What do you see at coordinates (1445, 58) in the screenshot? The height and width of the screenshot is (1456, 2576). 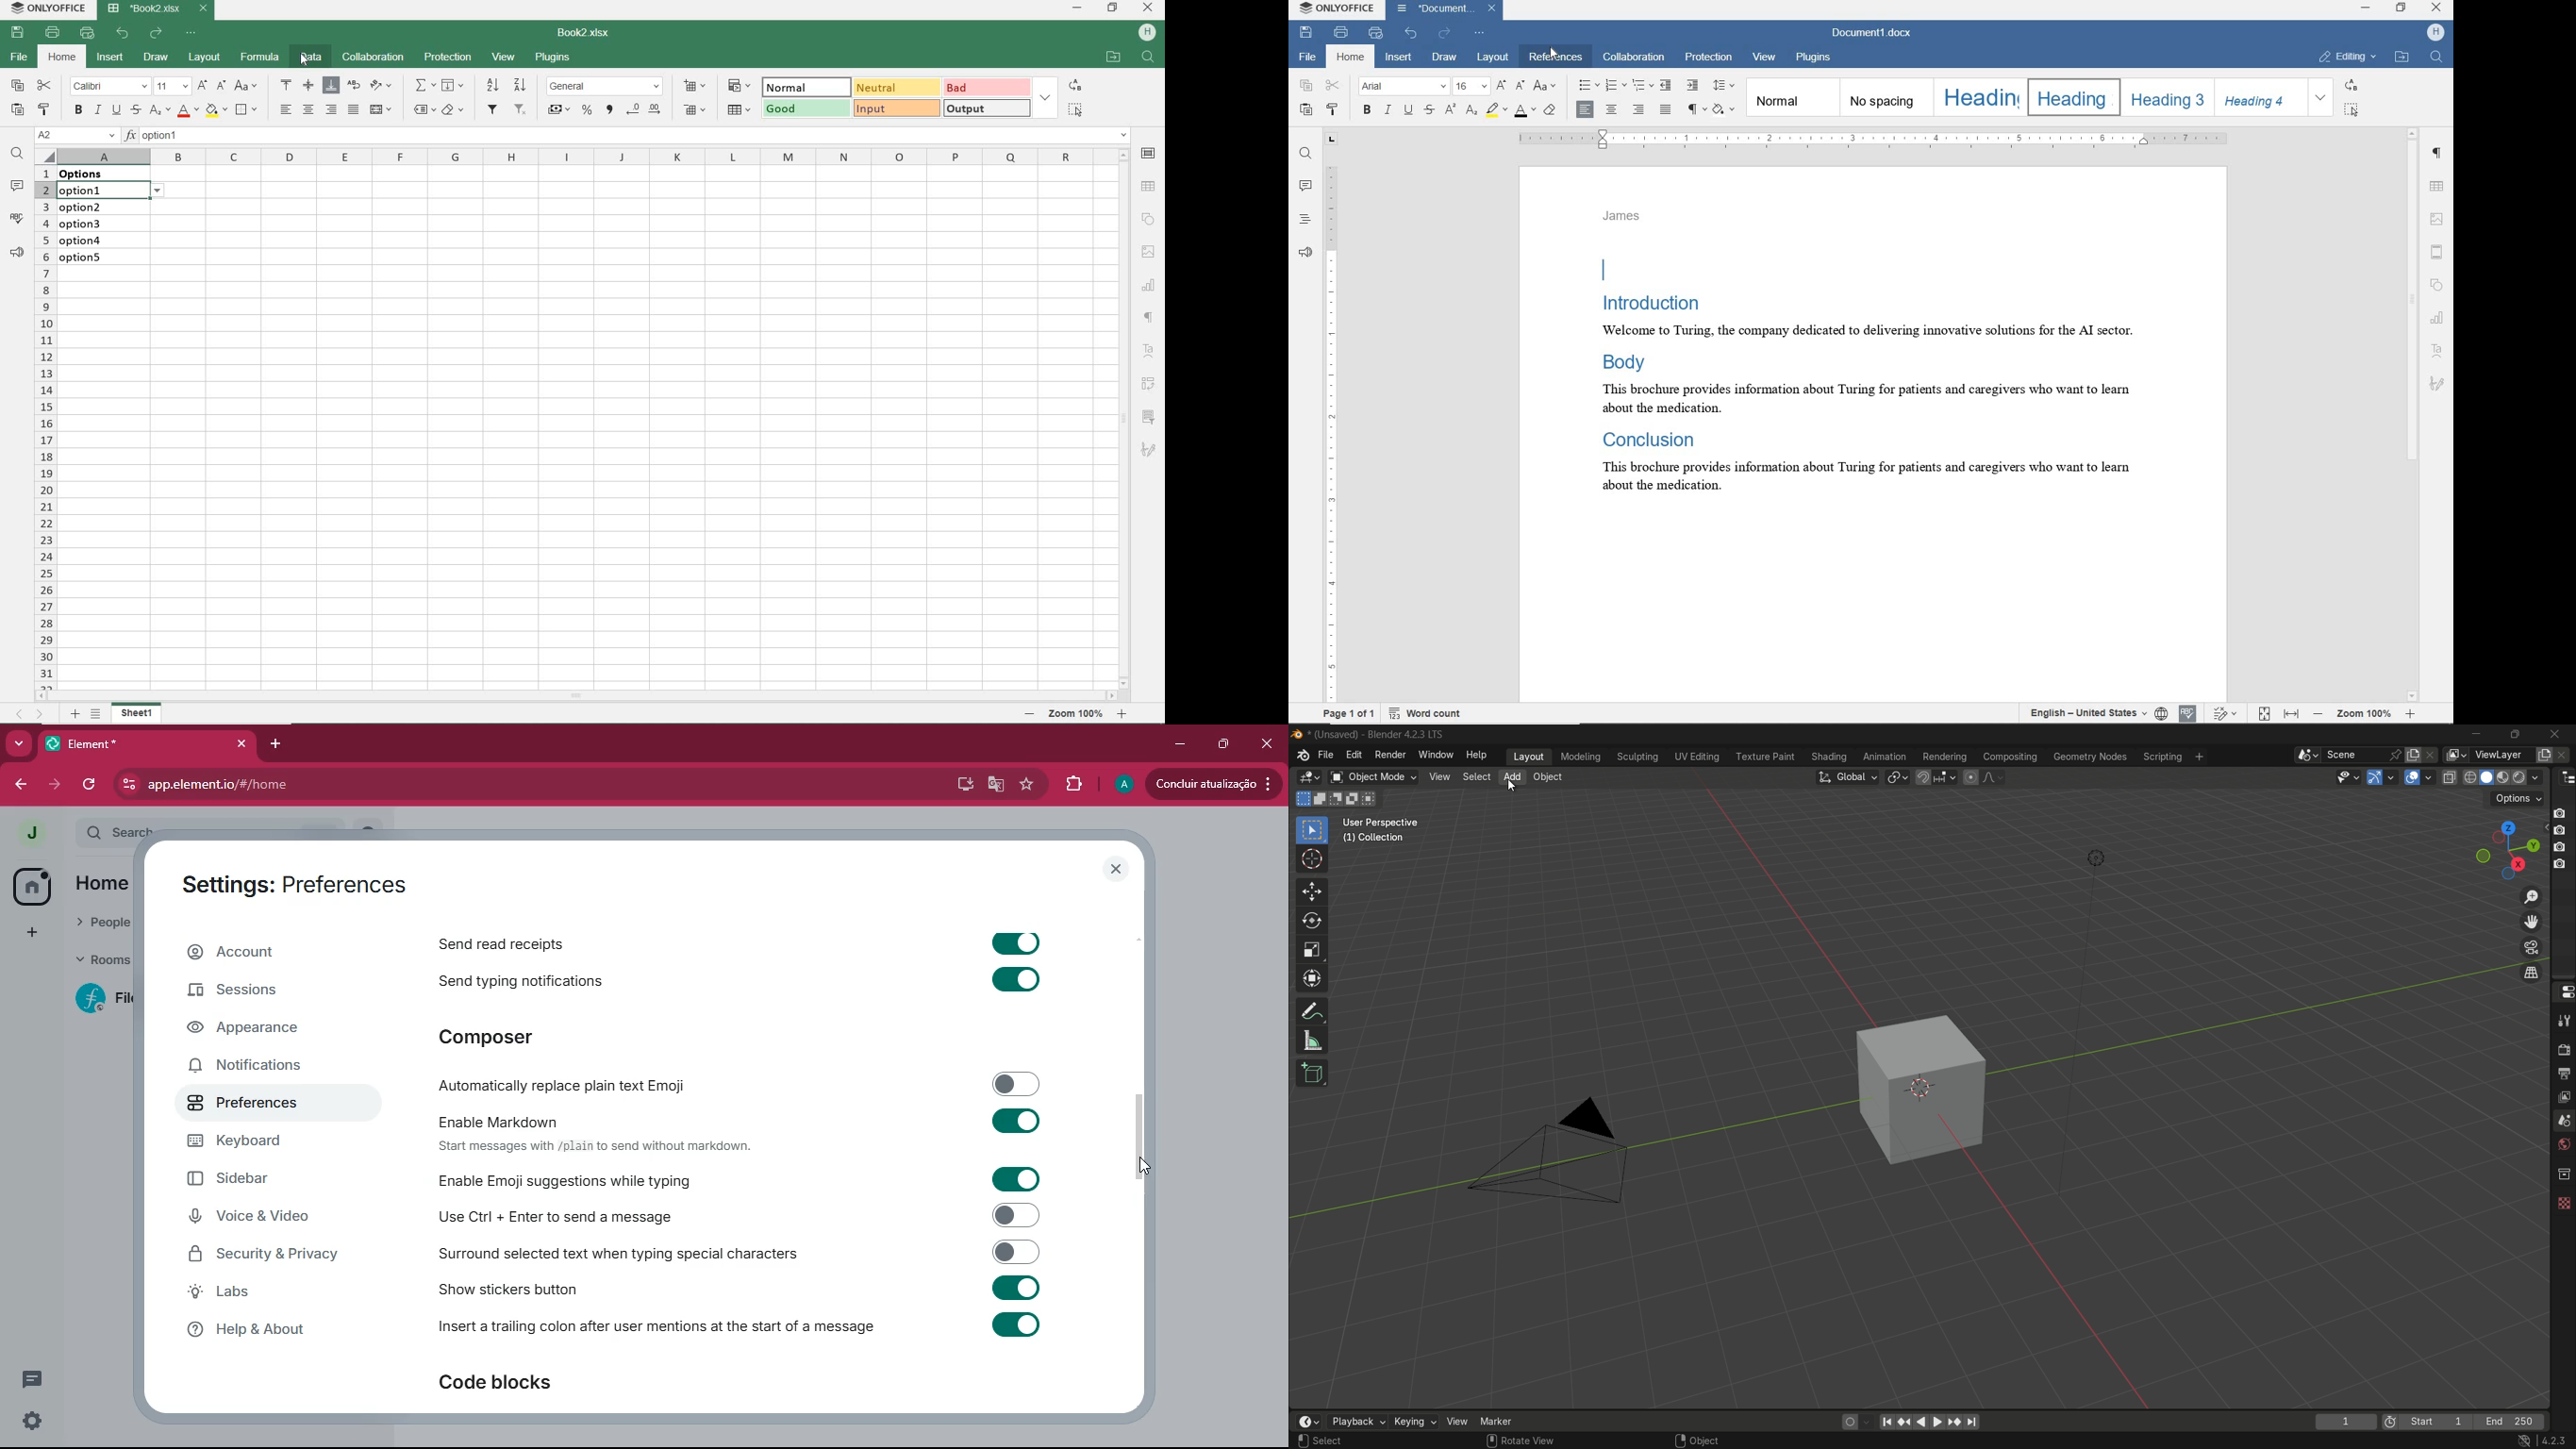 I see `draw` at bounding box center [1445, 58].